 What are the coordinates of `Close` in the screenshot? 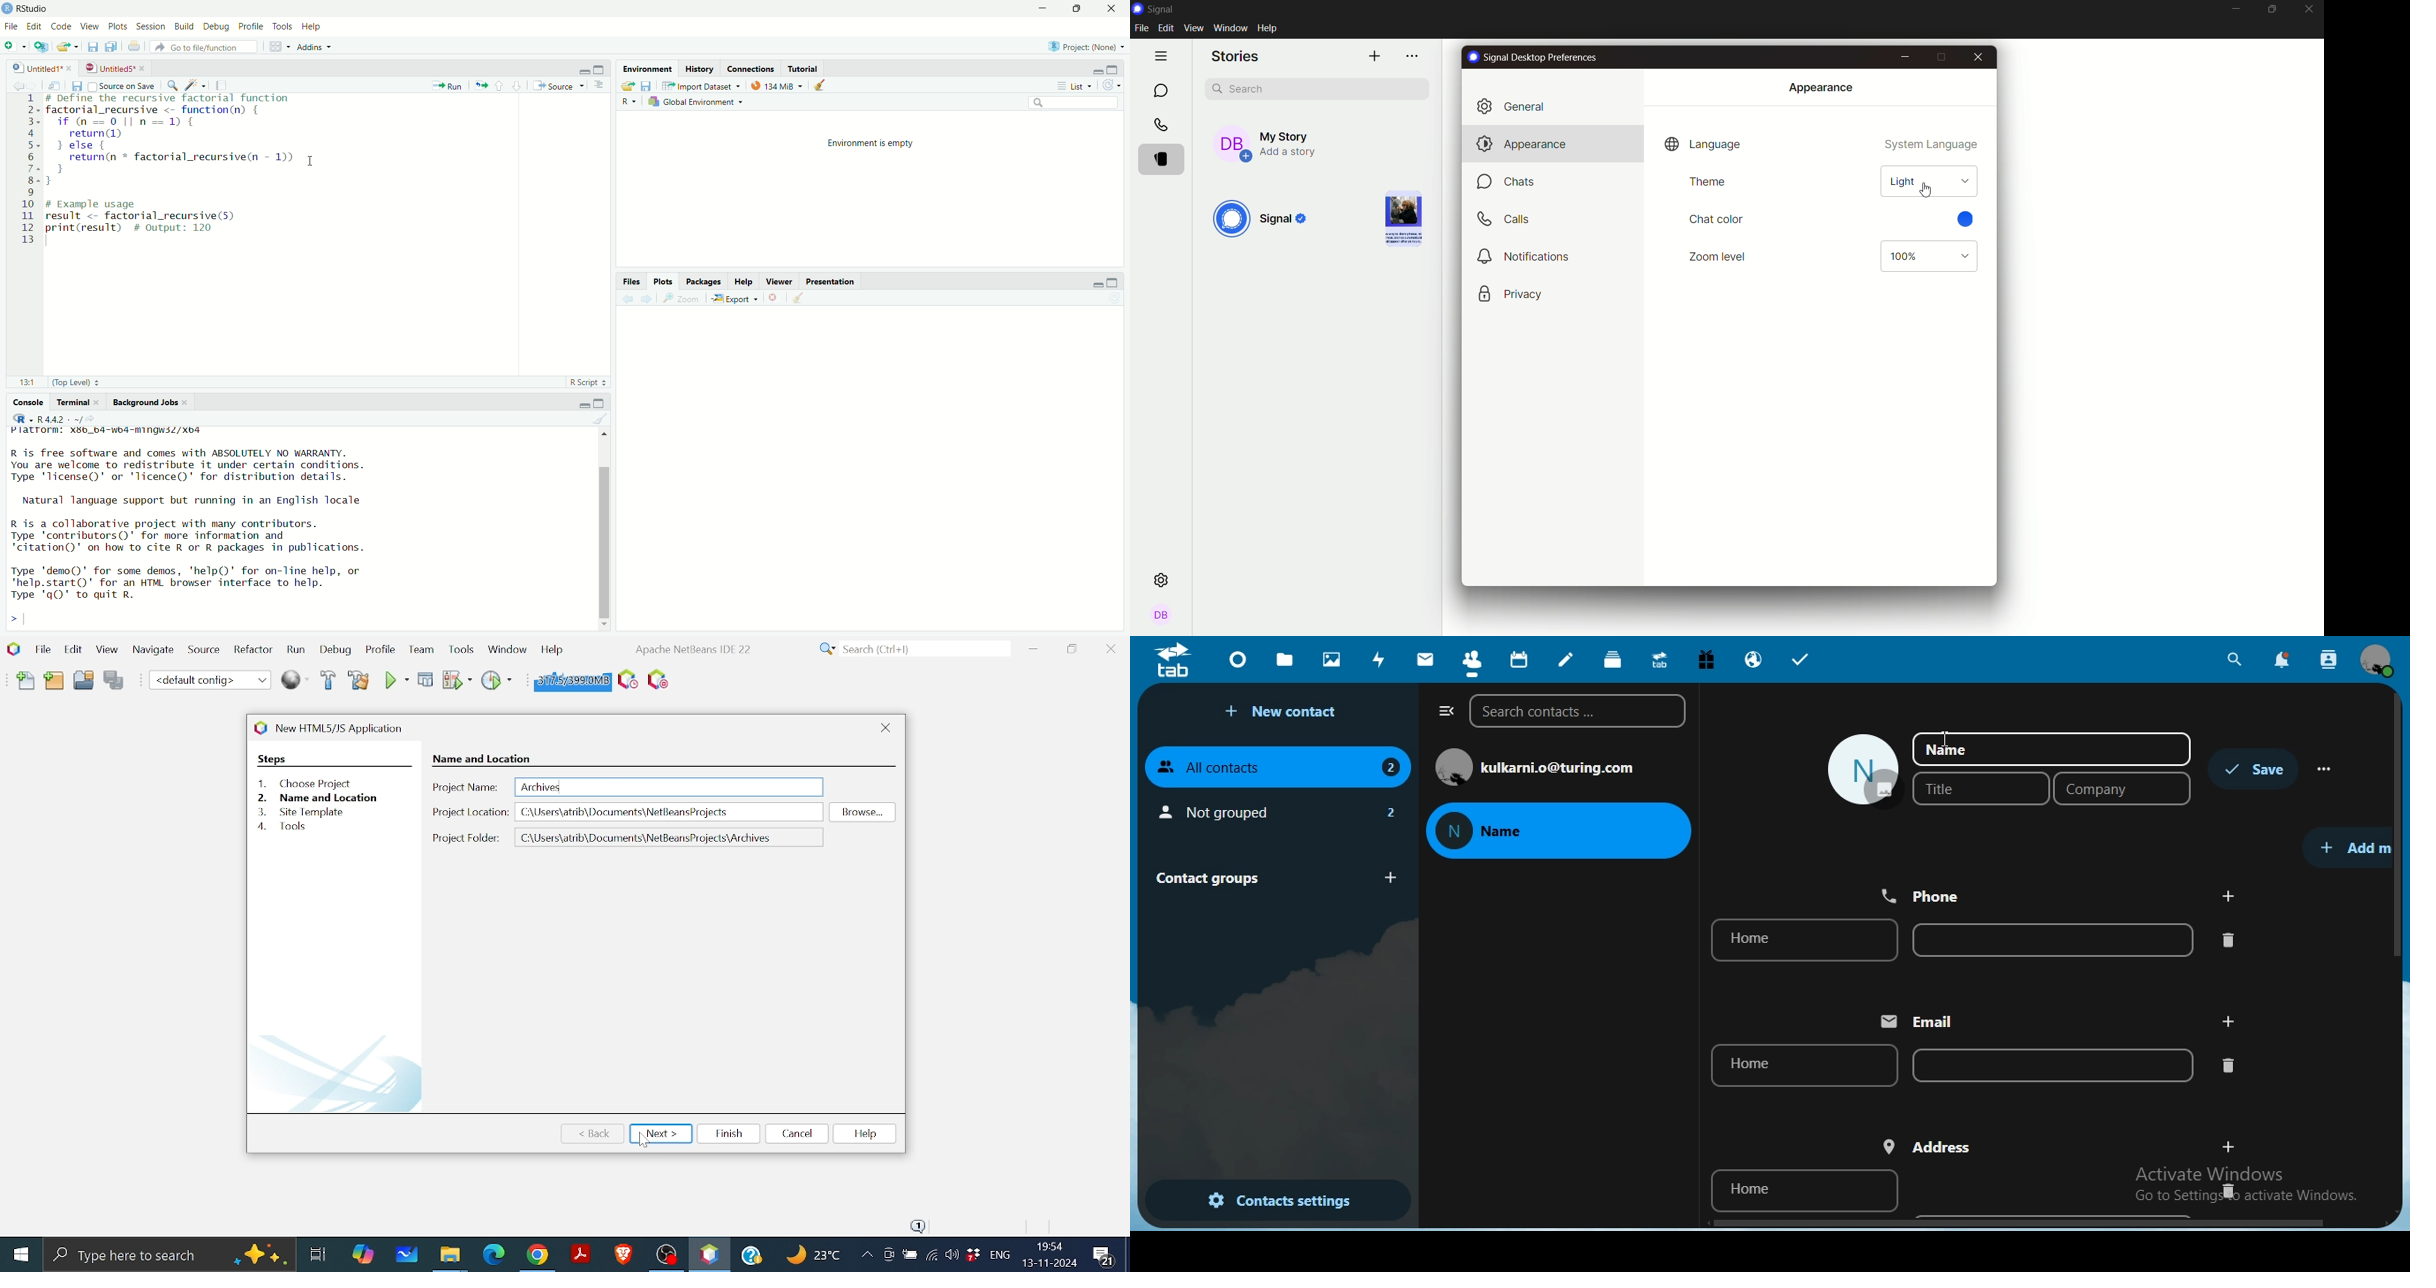 It's located at (1108, 10).